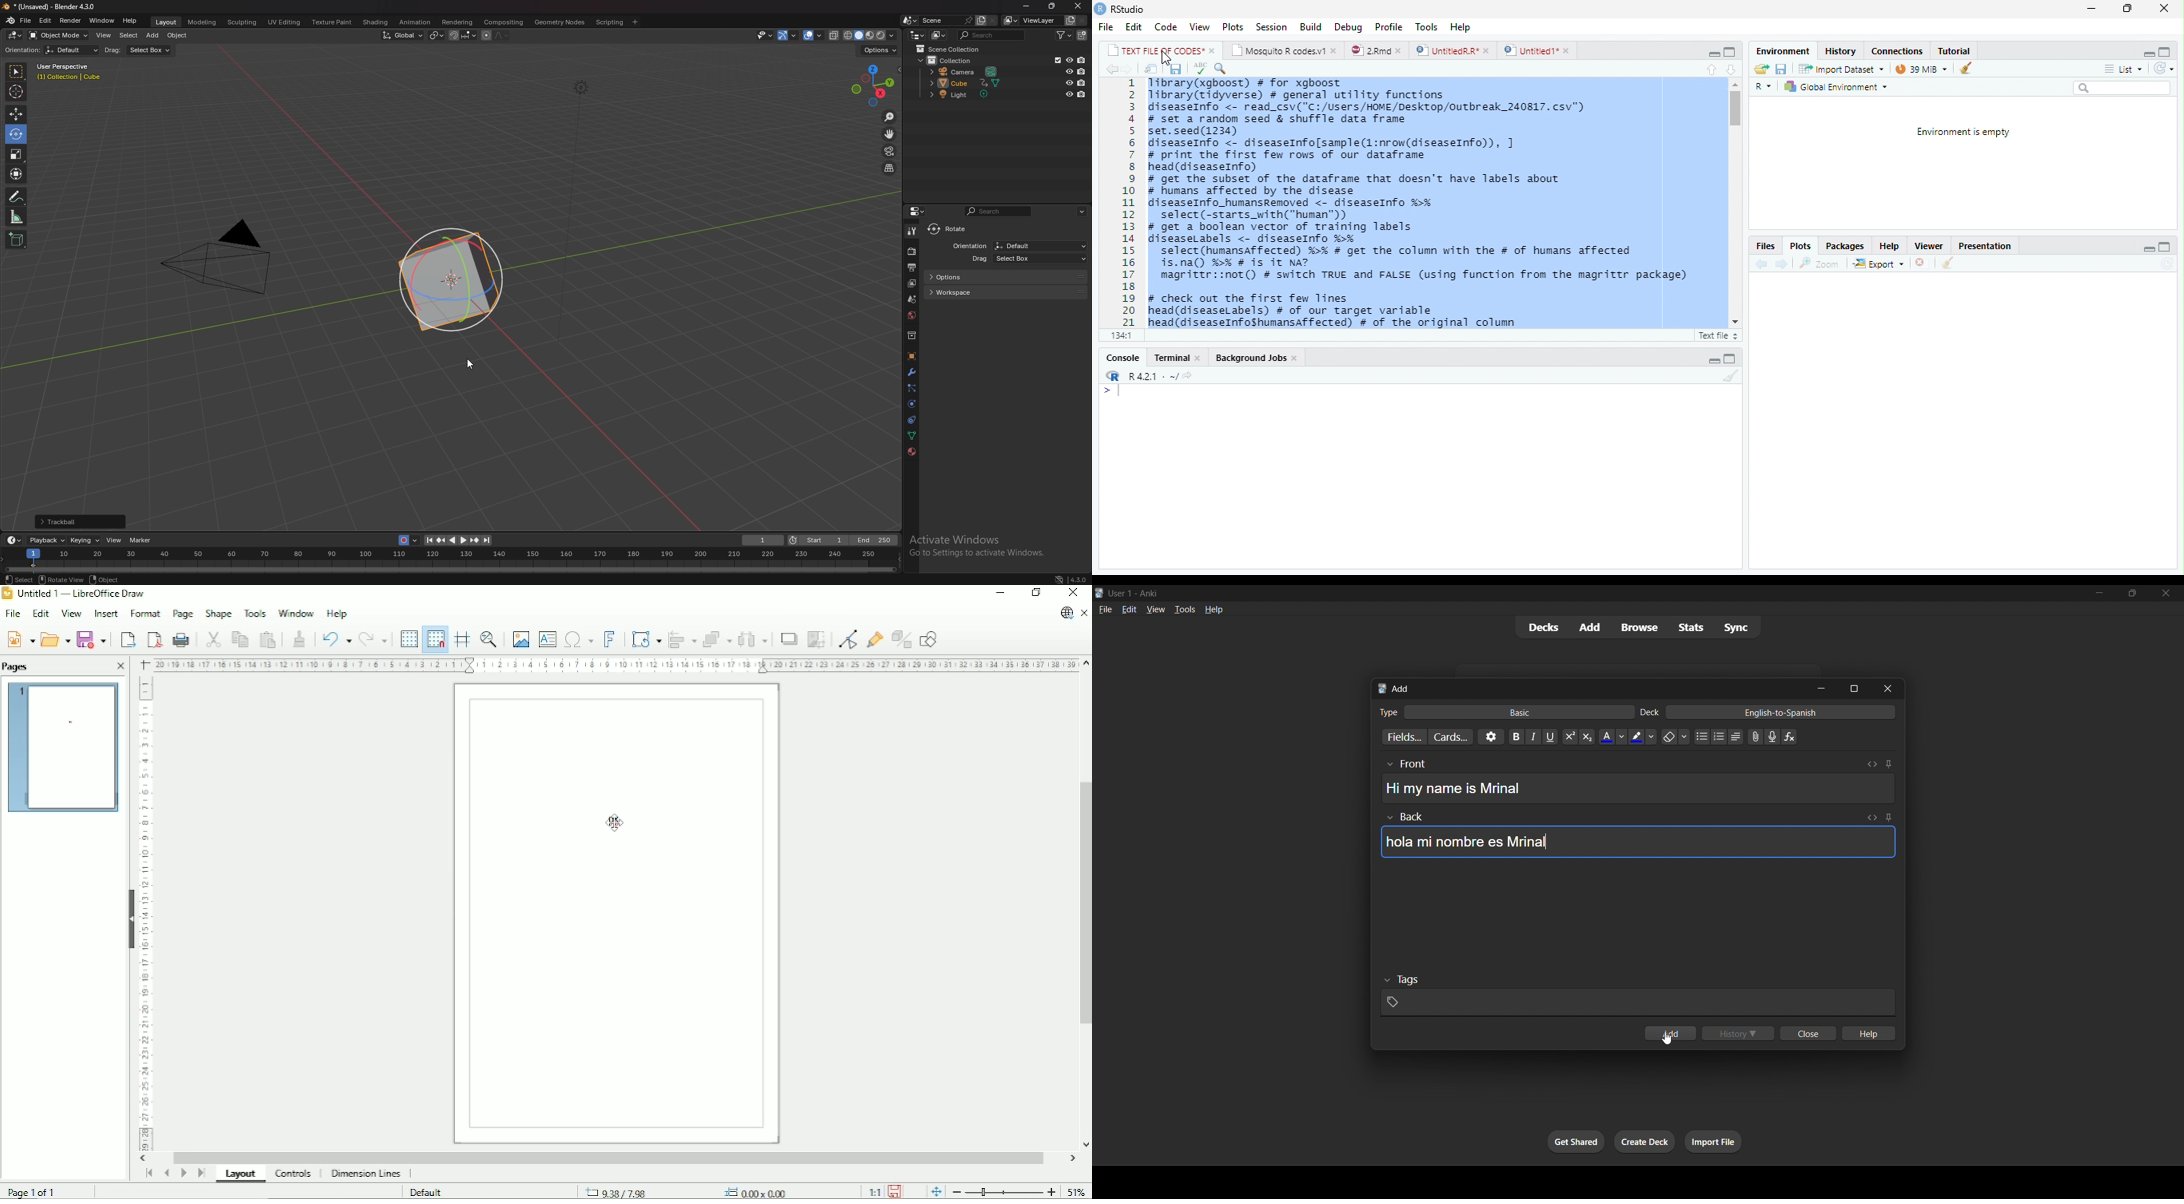 This screenshot has width=2184, height=1204. I want to click on Tools, so click(254, 613).